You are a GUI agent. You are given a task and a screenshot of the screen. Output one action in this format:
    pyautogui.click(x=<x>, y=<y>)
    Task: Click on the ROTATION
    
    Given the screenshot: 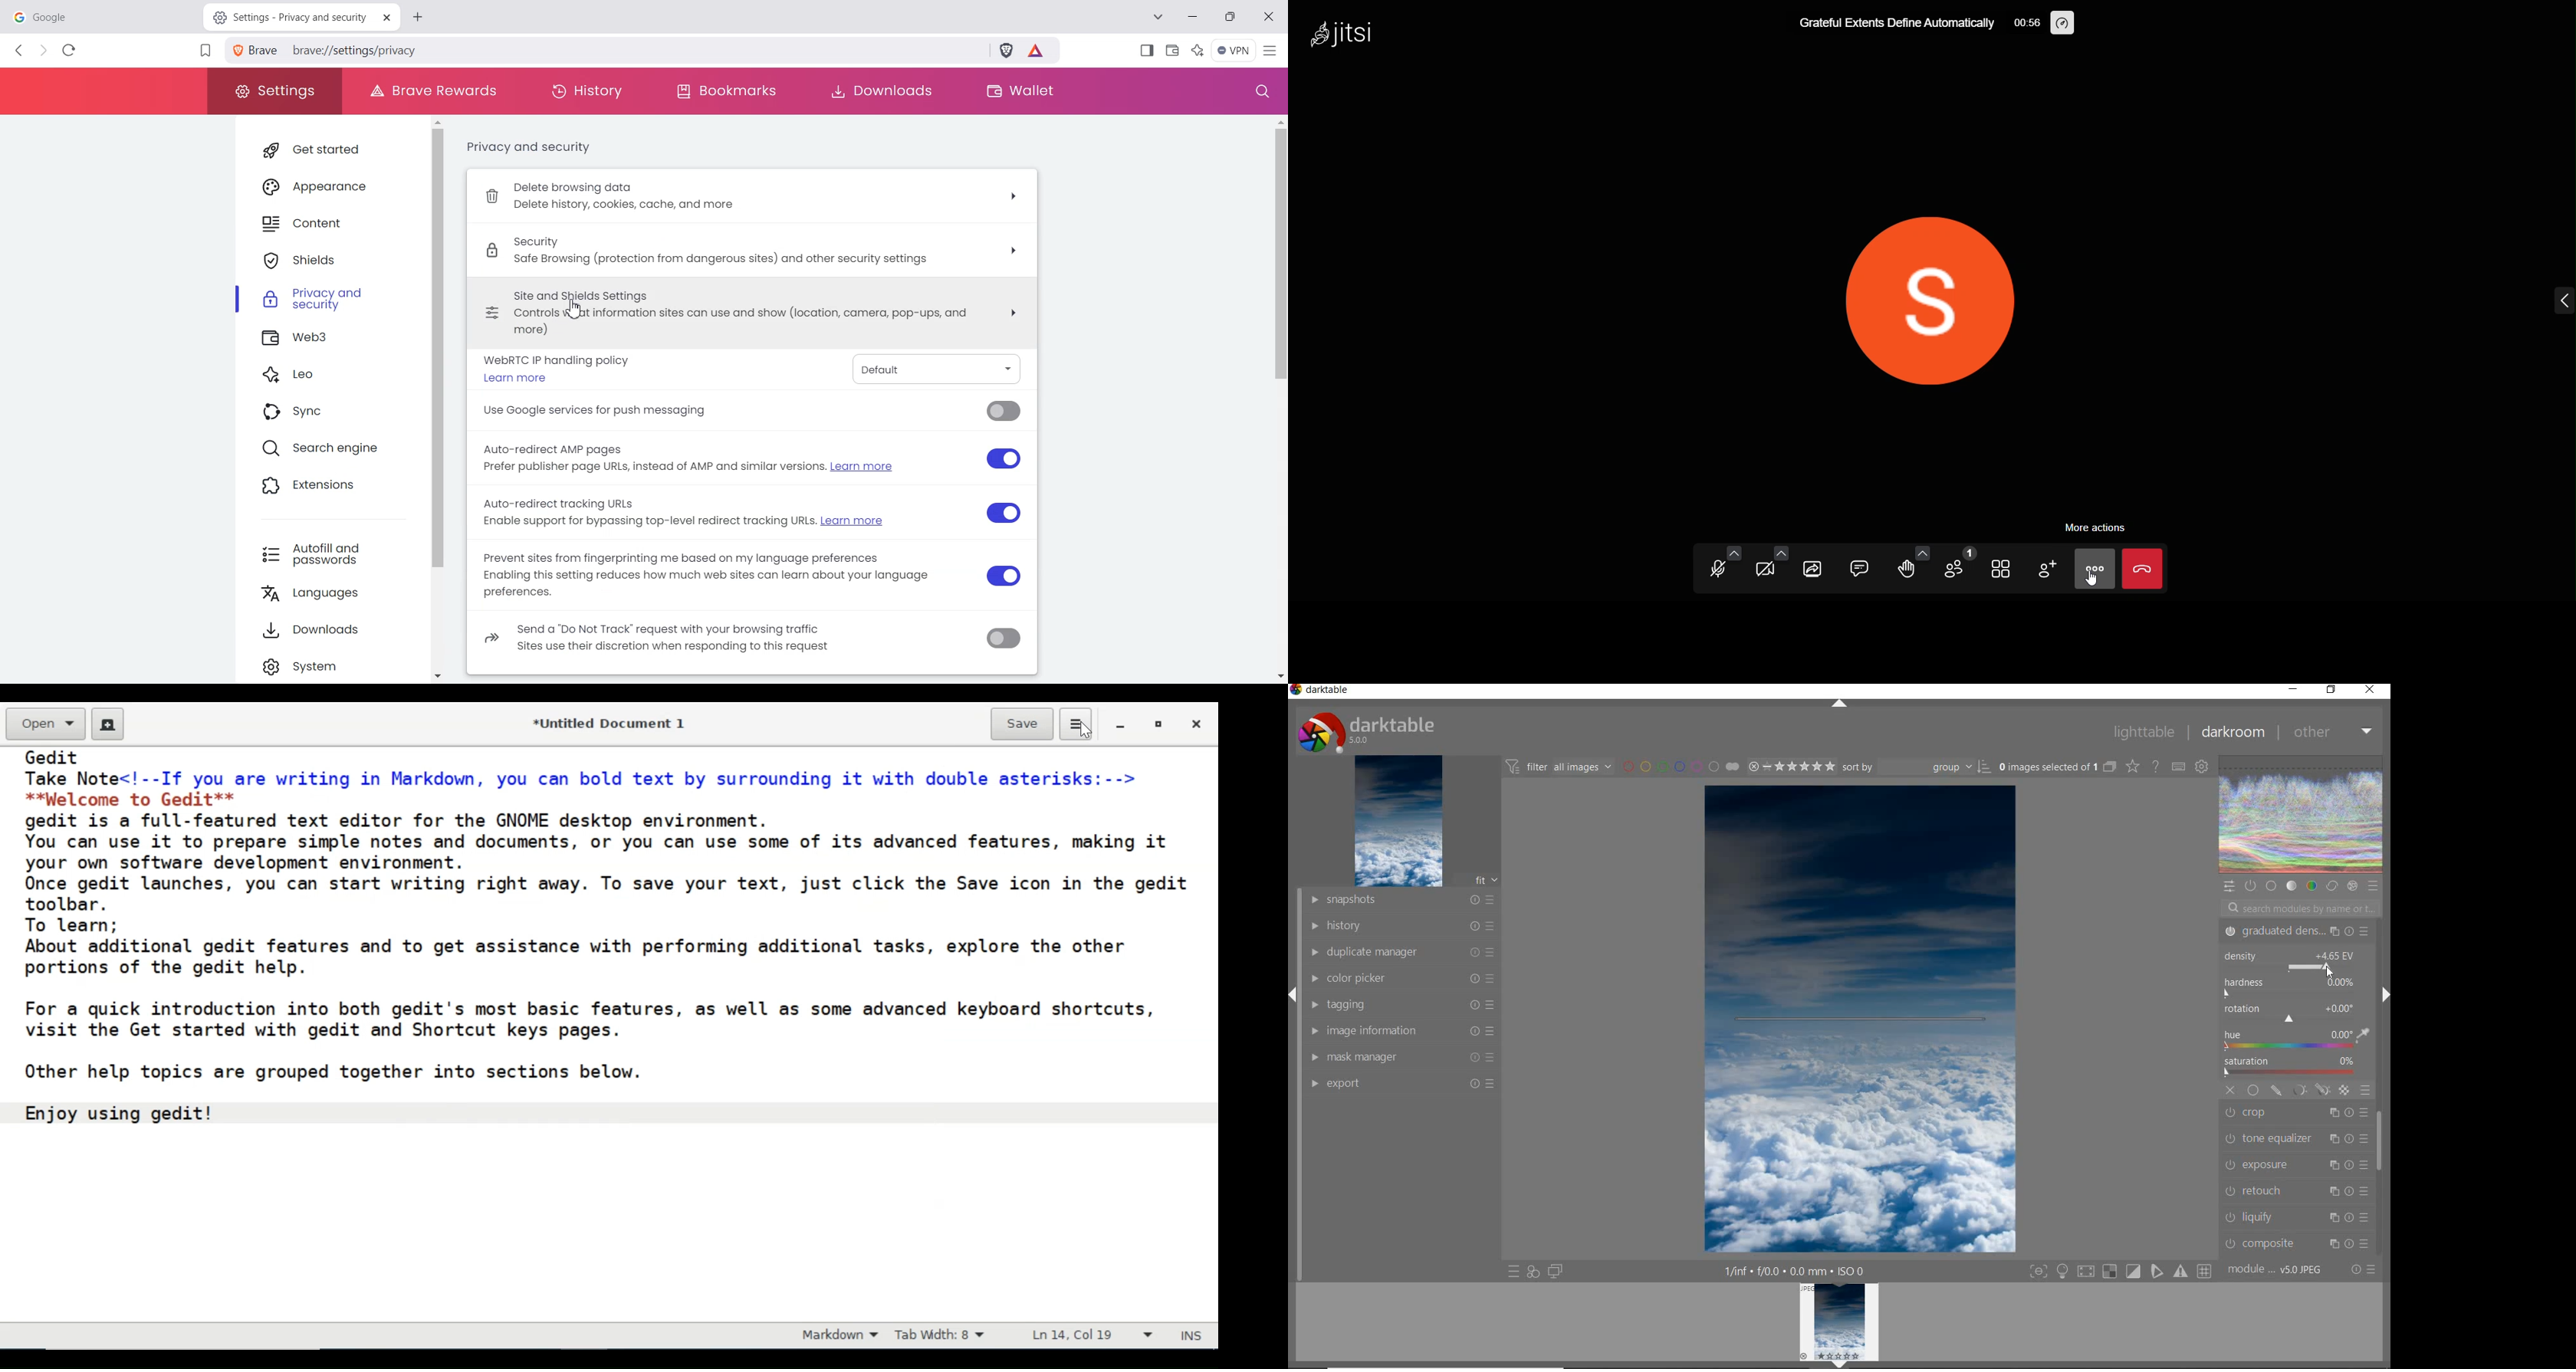 What is the action you would take?
    pyautogui.click(x=2291, y=1014)
    